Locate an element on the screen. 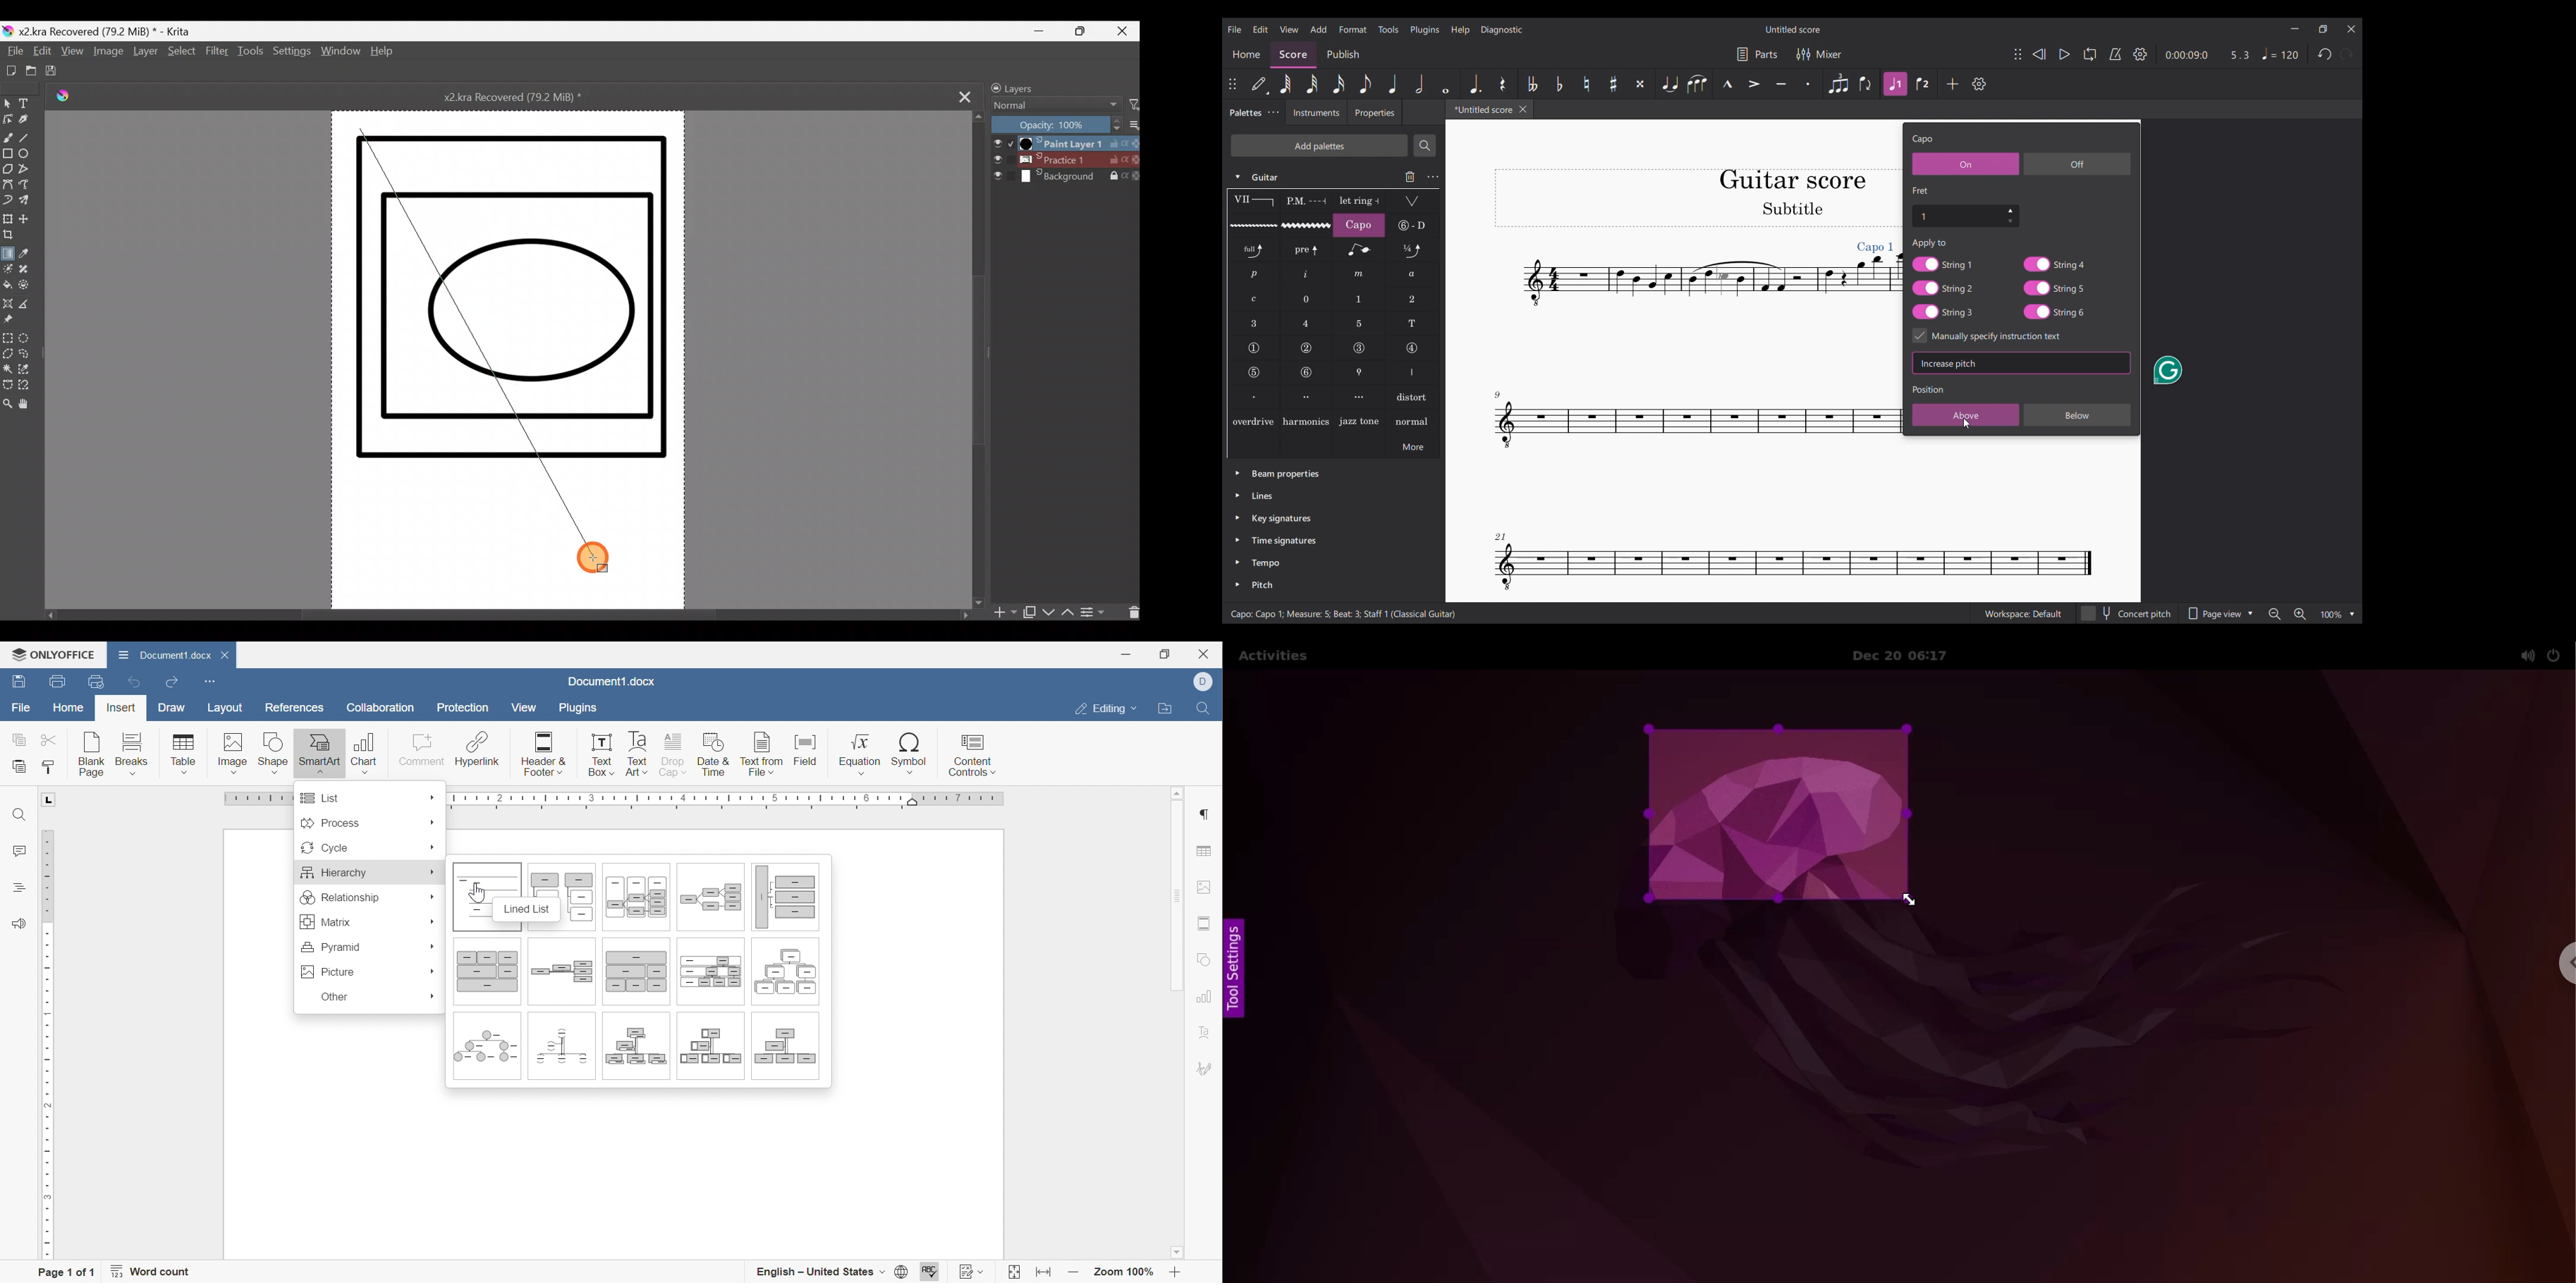  Capo added is located at coordinates (1876, 247).